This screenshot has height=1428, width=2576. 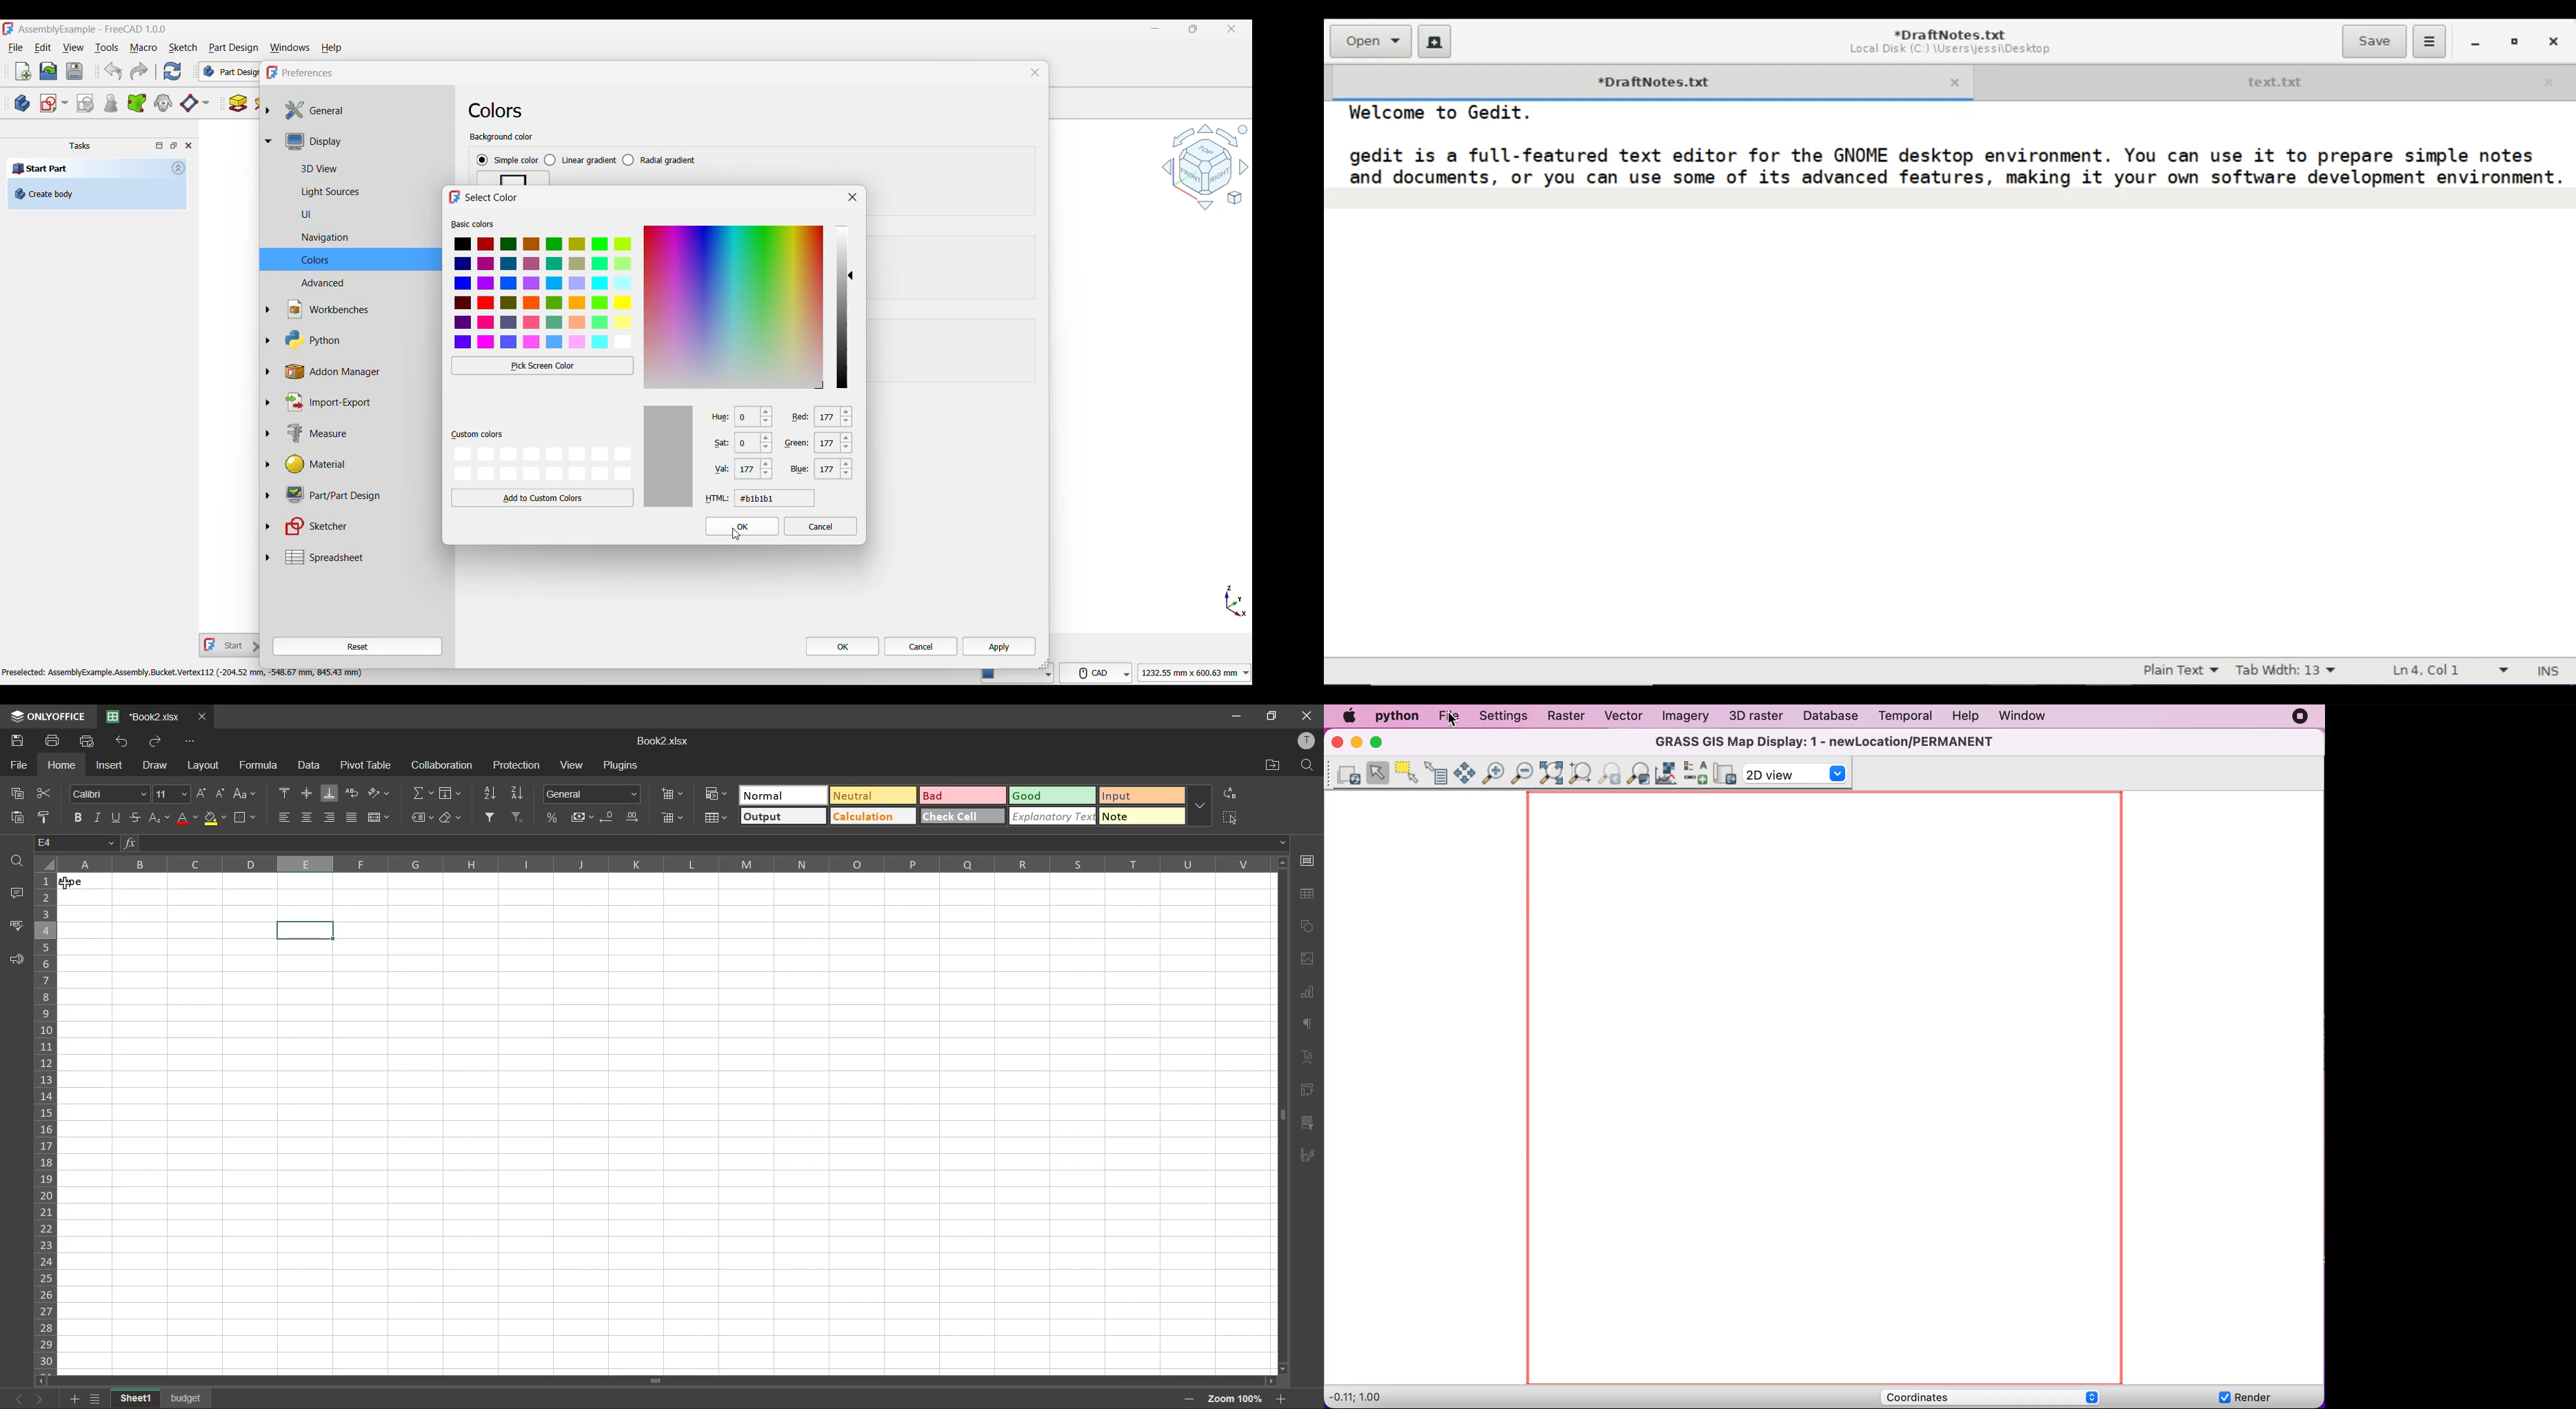 I want to click on undo, so click(x=123, y=742).